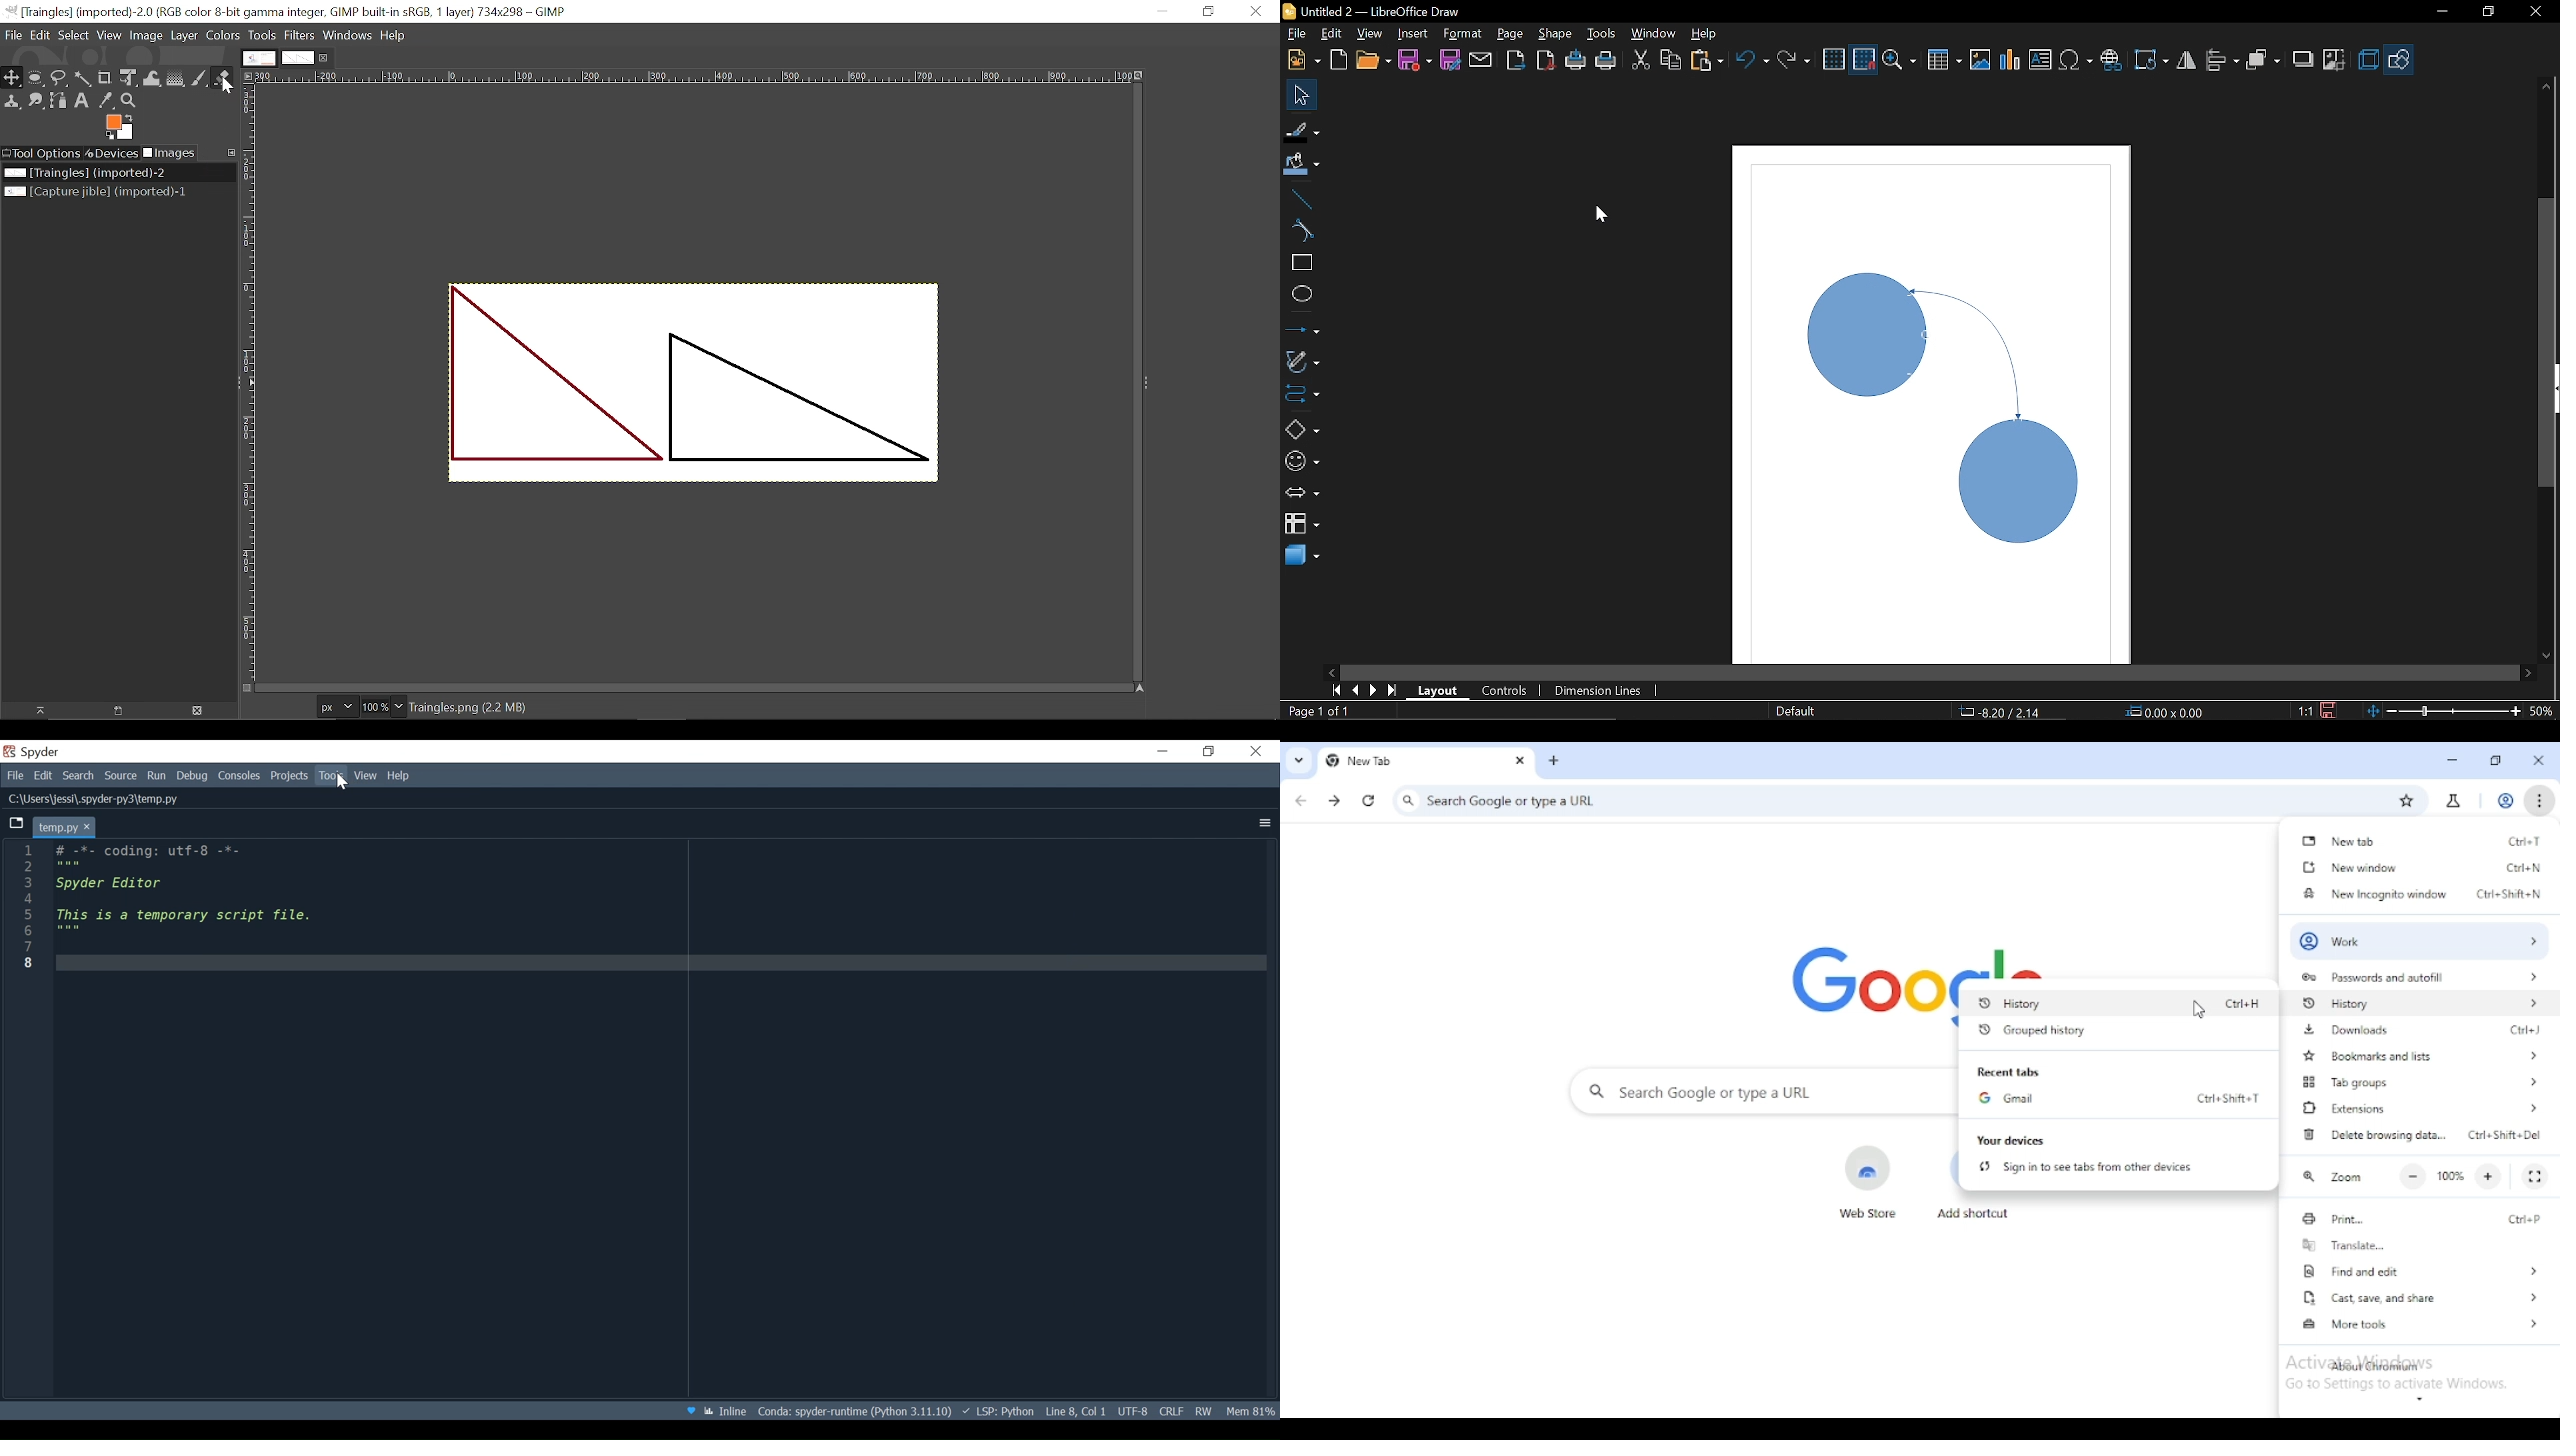 The height and width of the screenshot is (1456, 2576). Describe the element at coordinates (2113, 61) in the screenshot. I see `Insert hyperlink` at that location.